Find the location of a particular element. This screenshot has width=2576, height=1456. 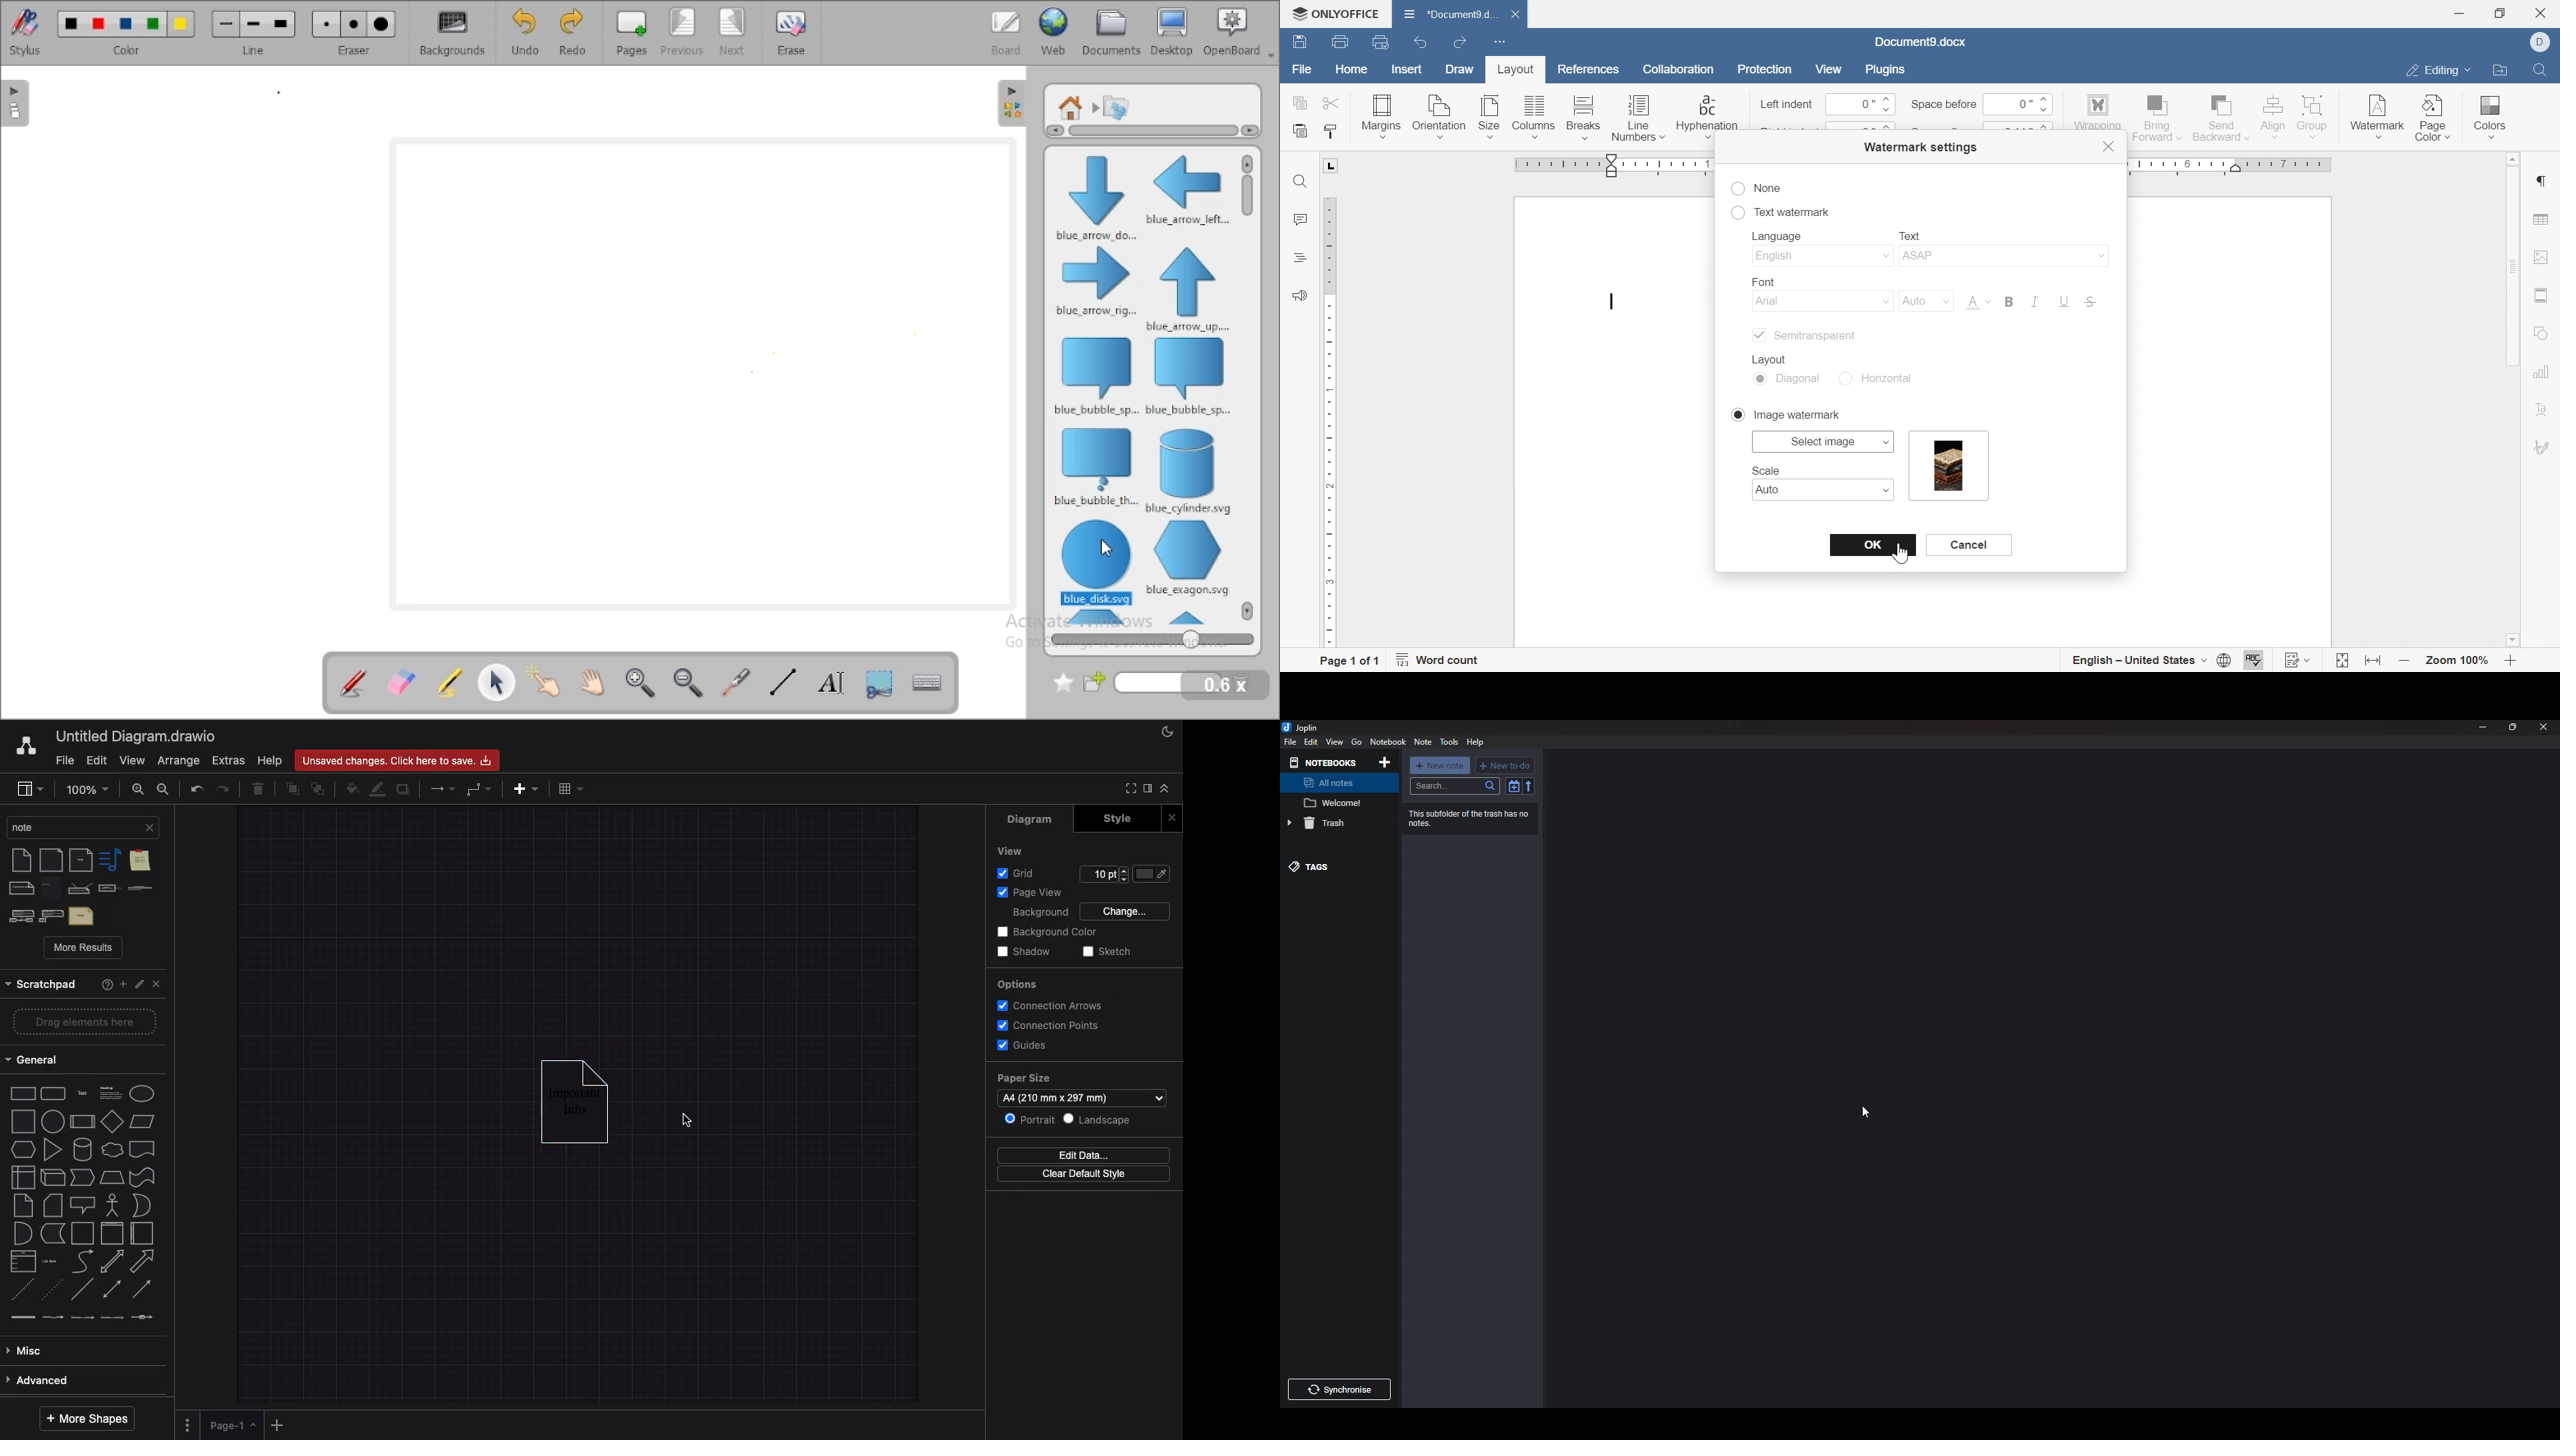

Font is located at coordinates (1977, 304).